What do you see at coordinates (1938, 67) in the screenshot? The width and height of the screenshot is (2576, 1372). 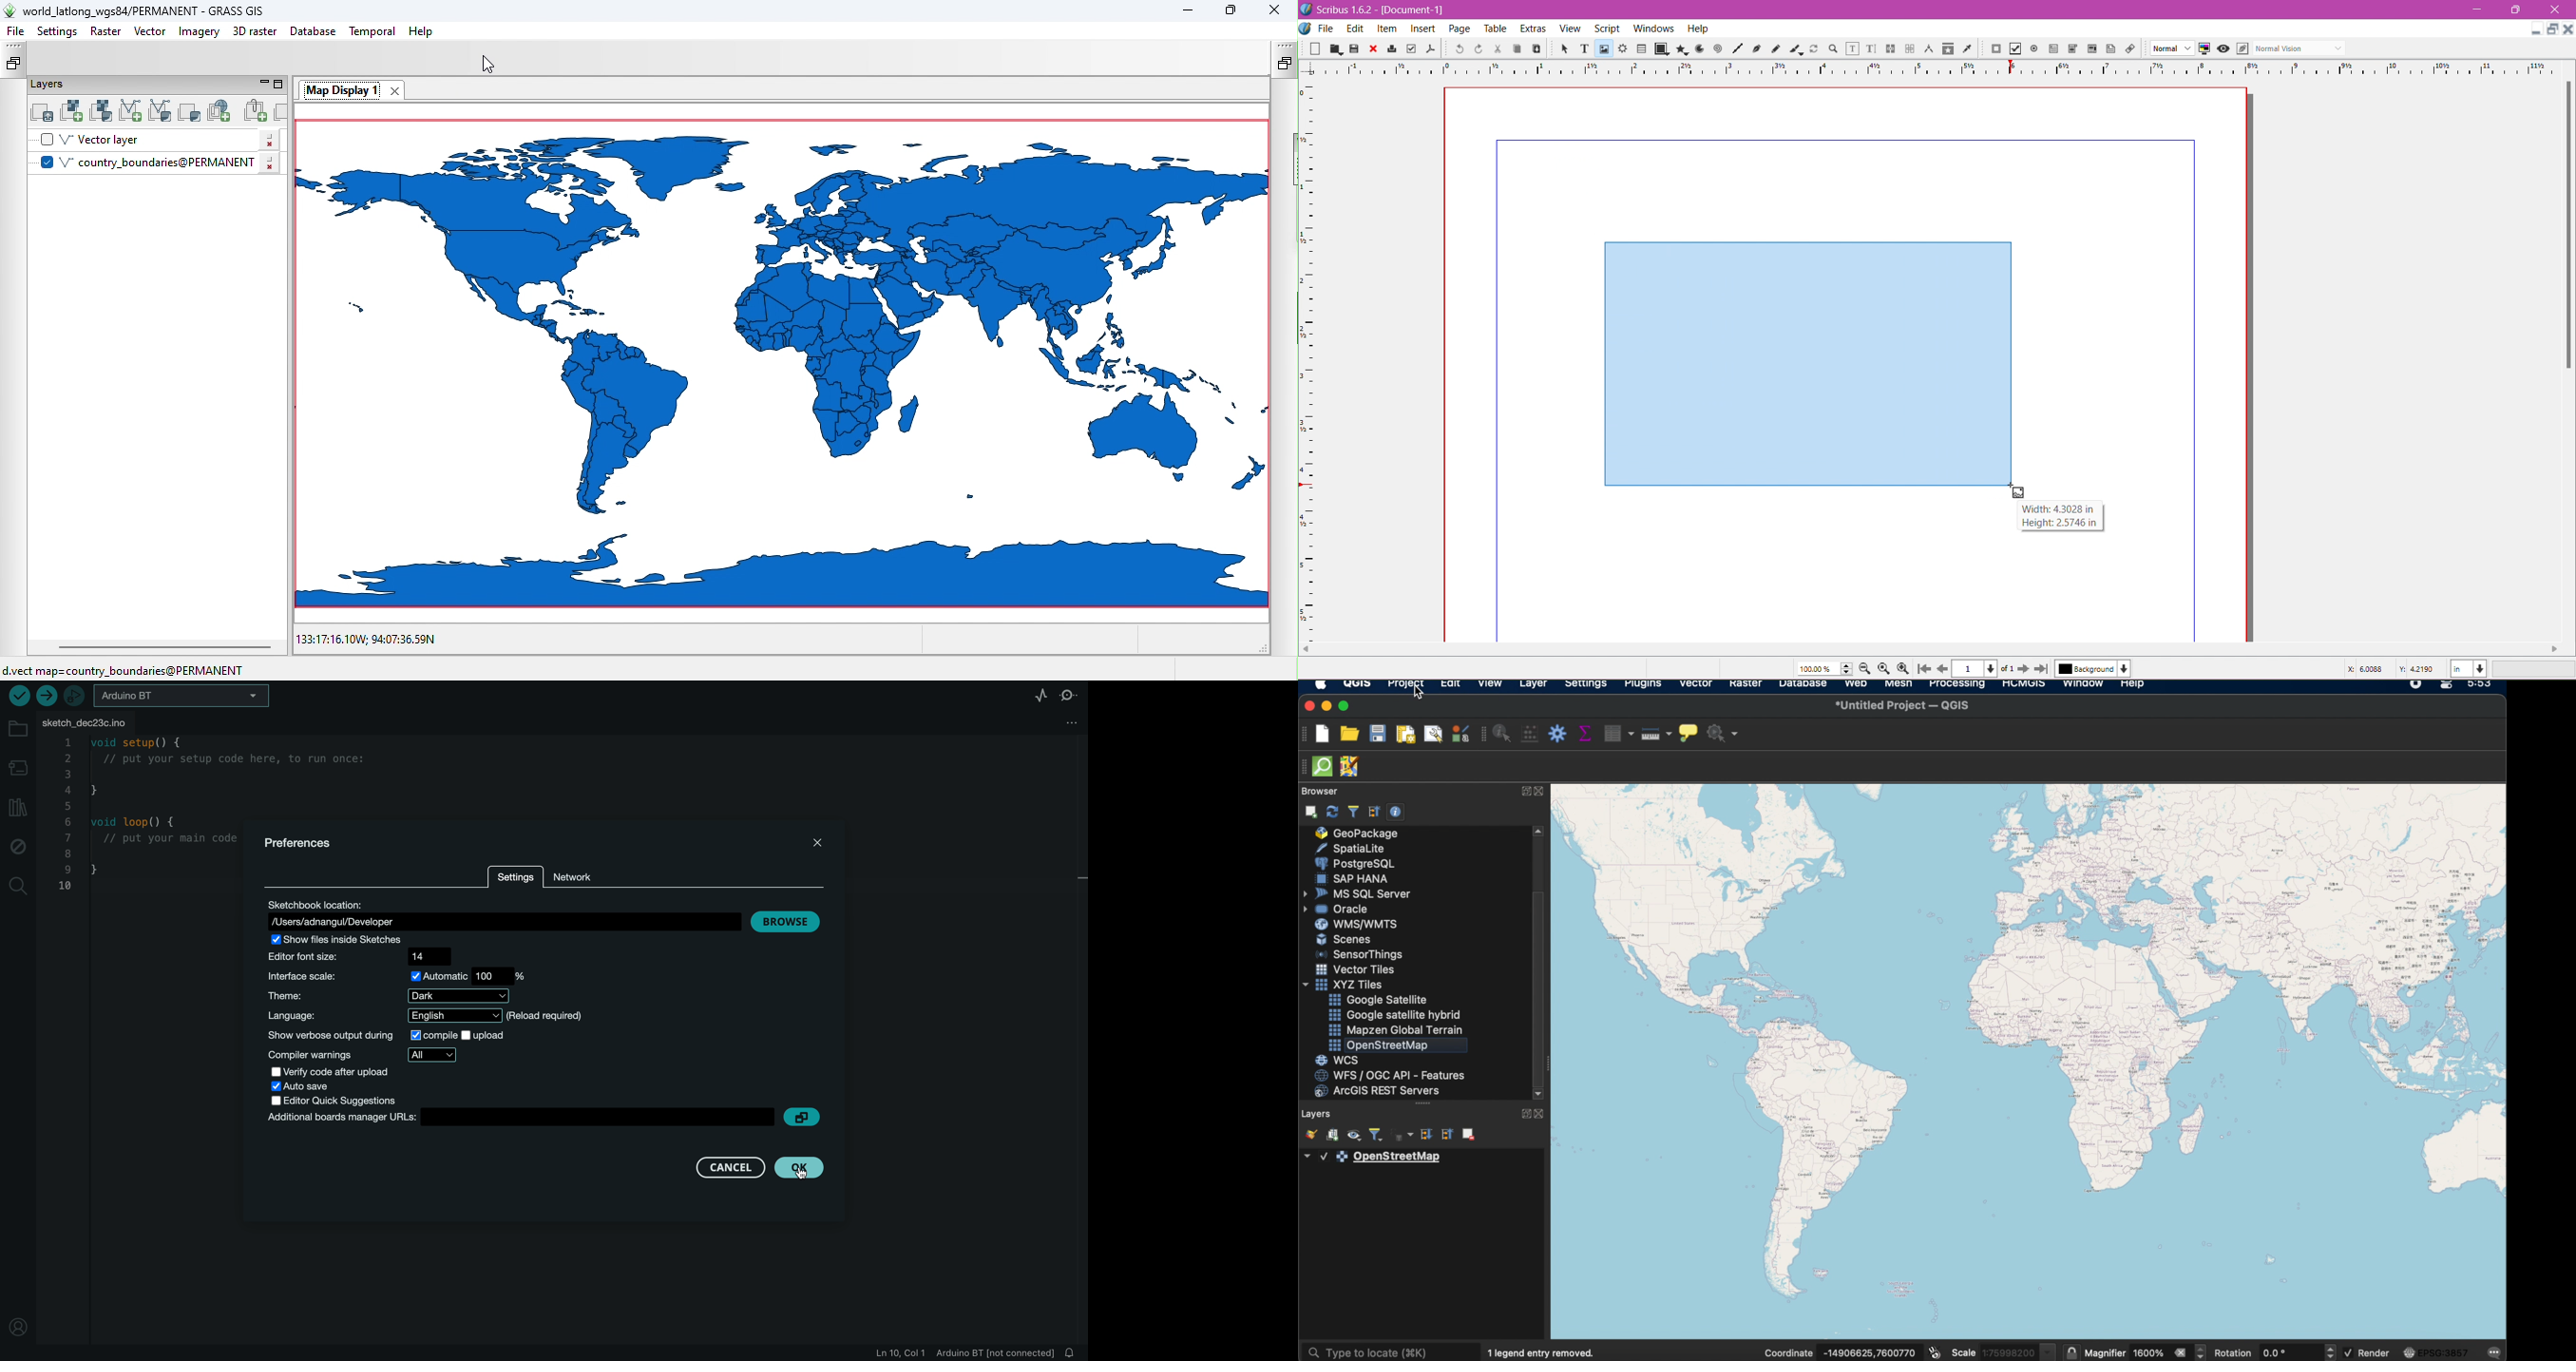 I see `Horizontal Ruler` at bounding box center [1938, 67].